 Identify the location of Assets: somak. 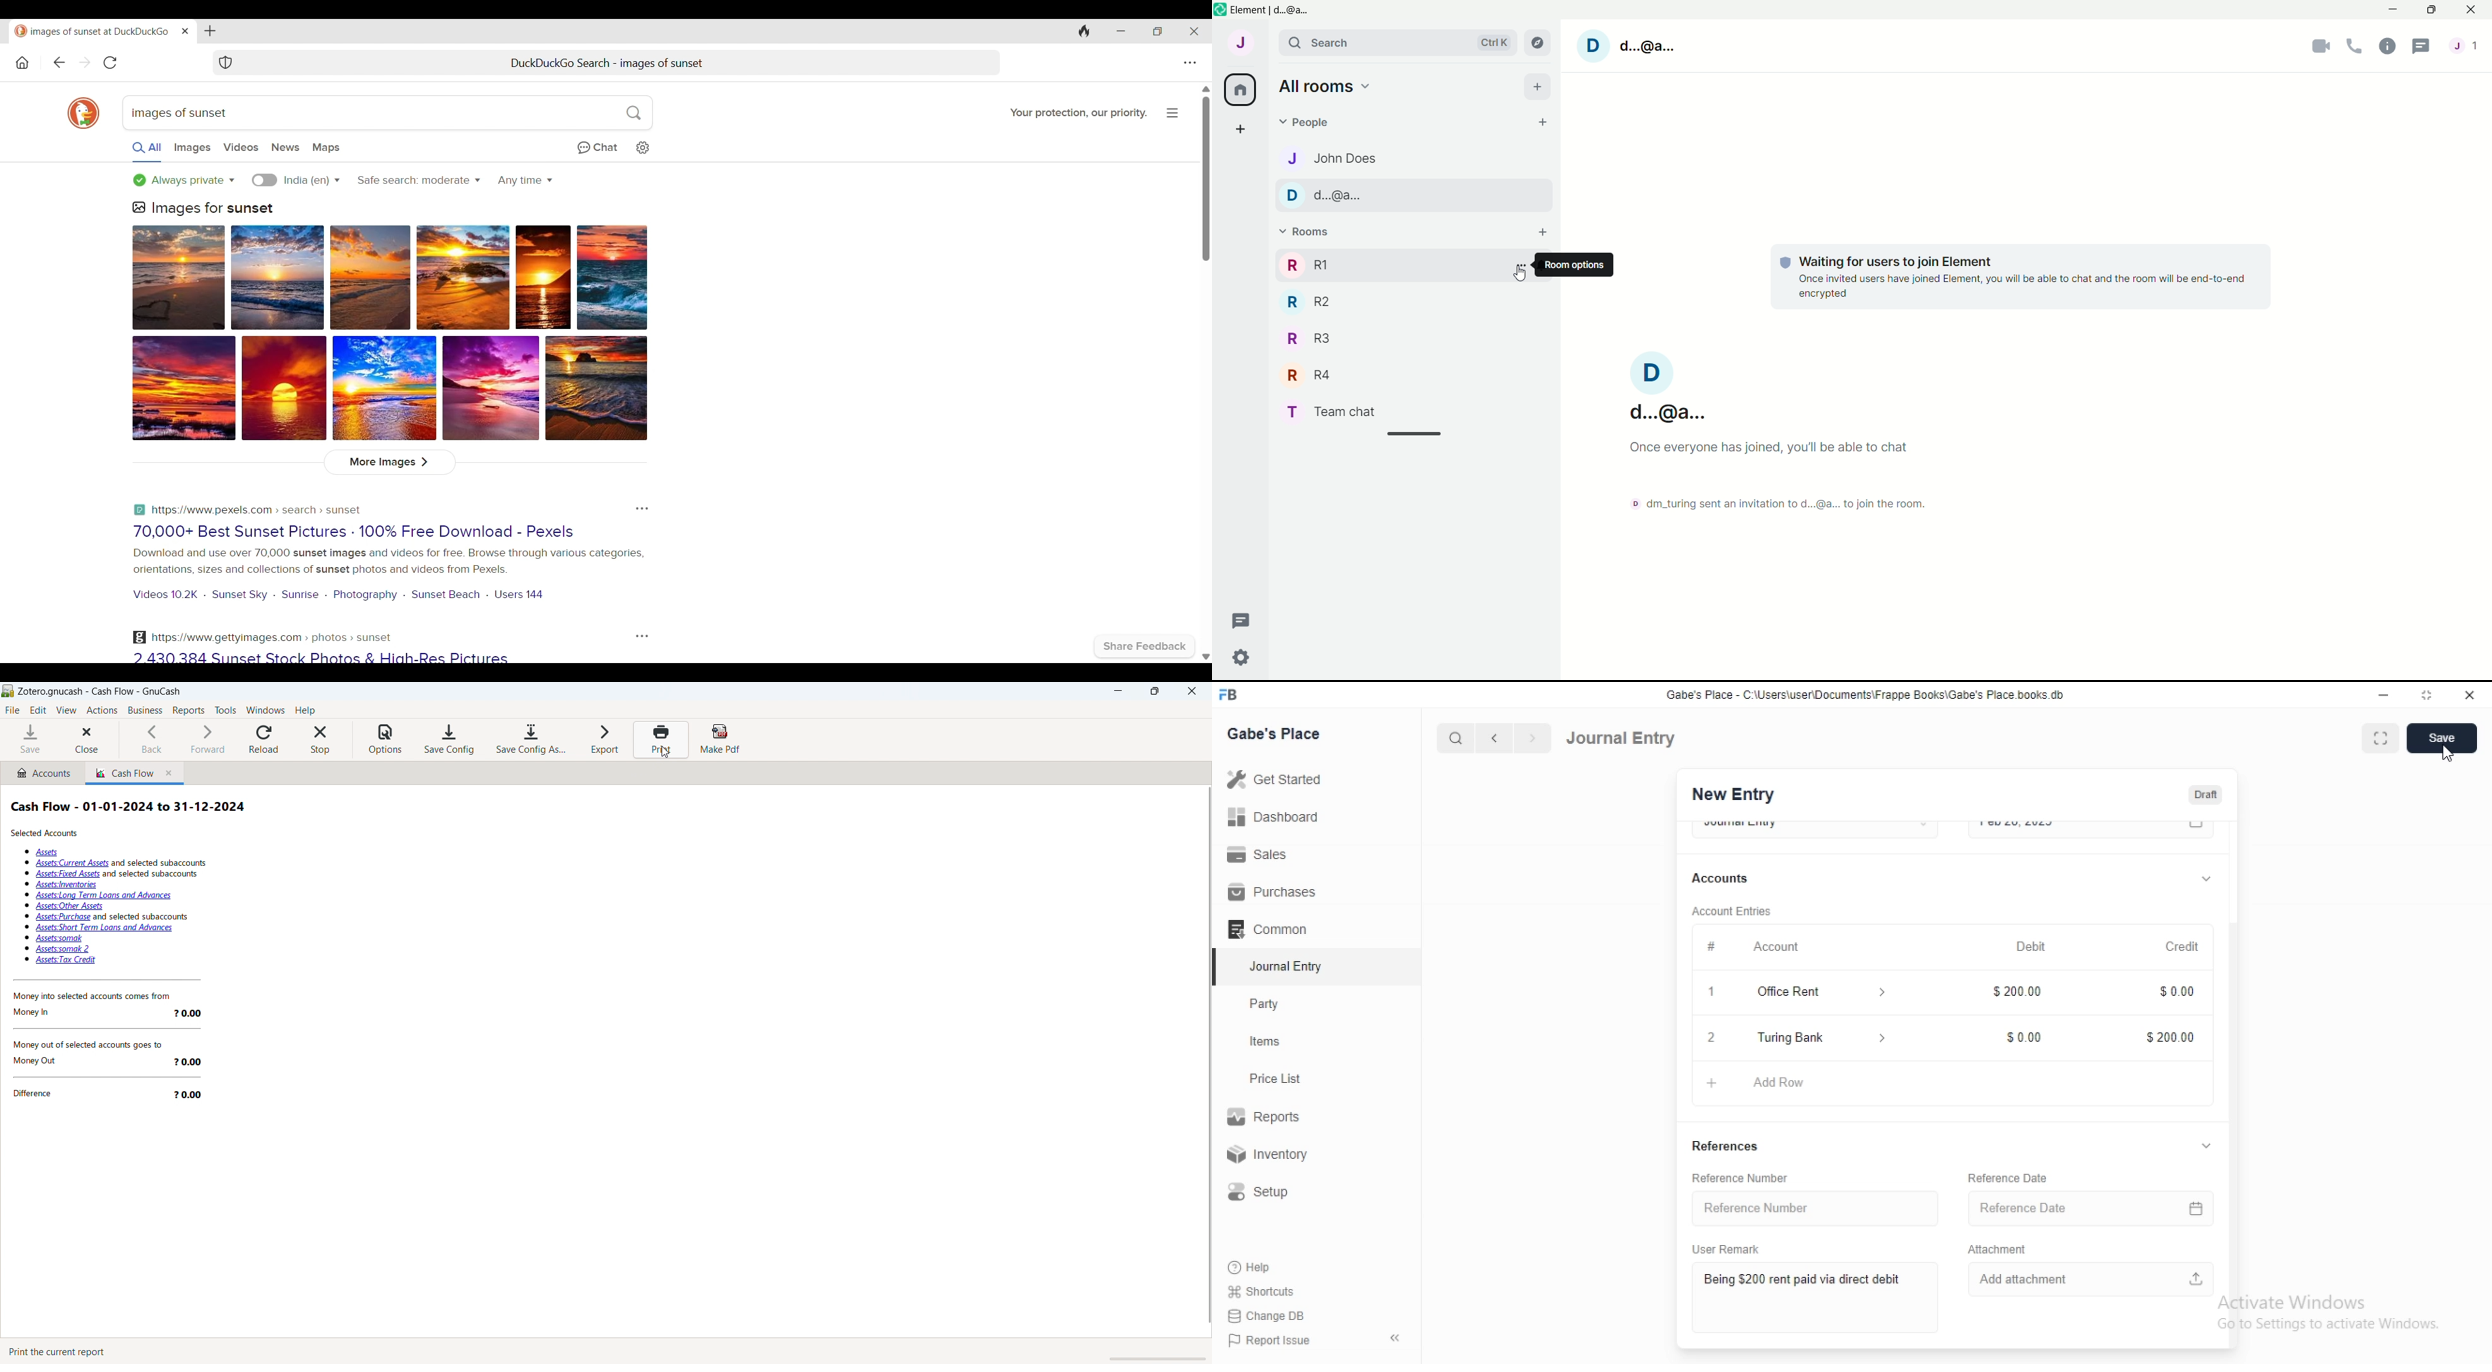
(59, 939).